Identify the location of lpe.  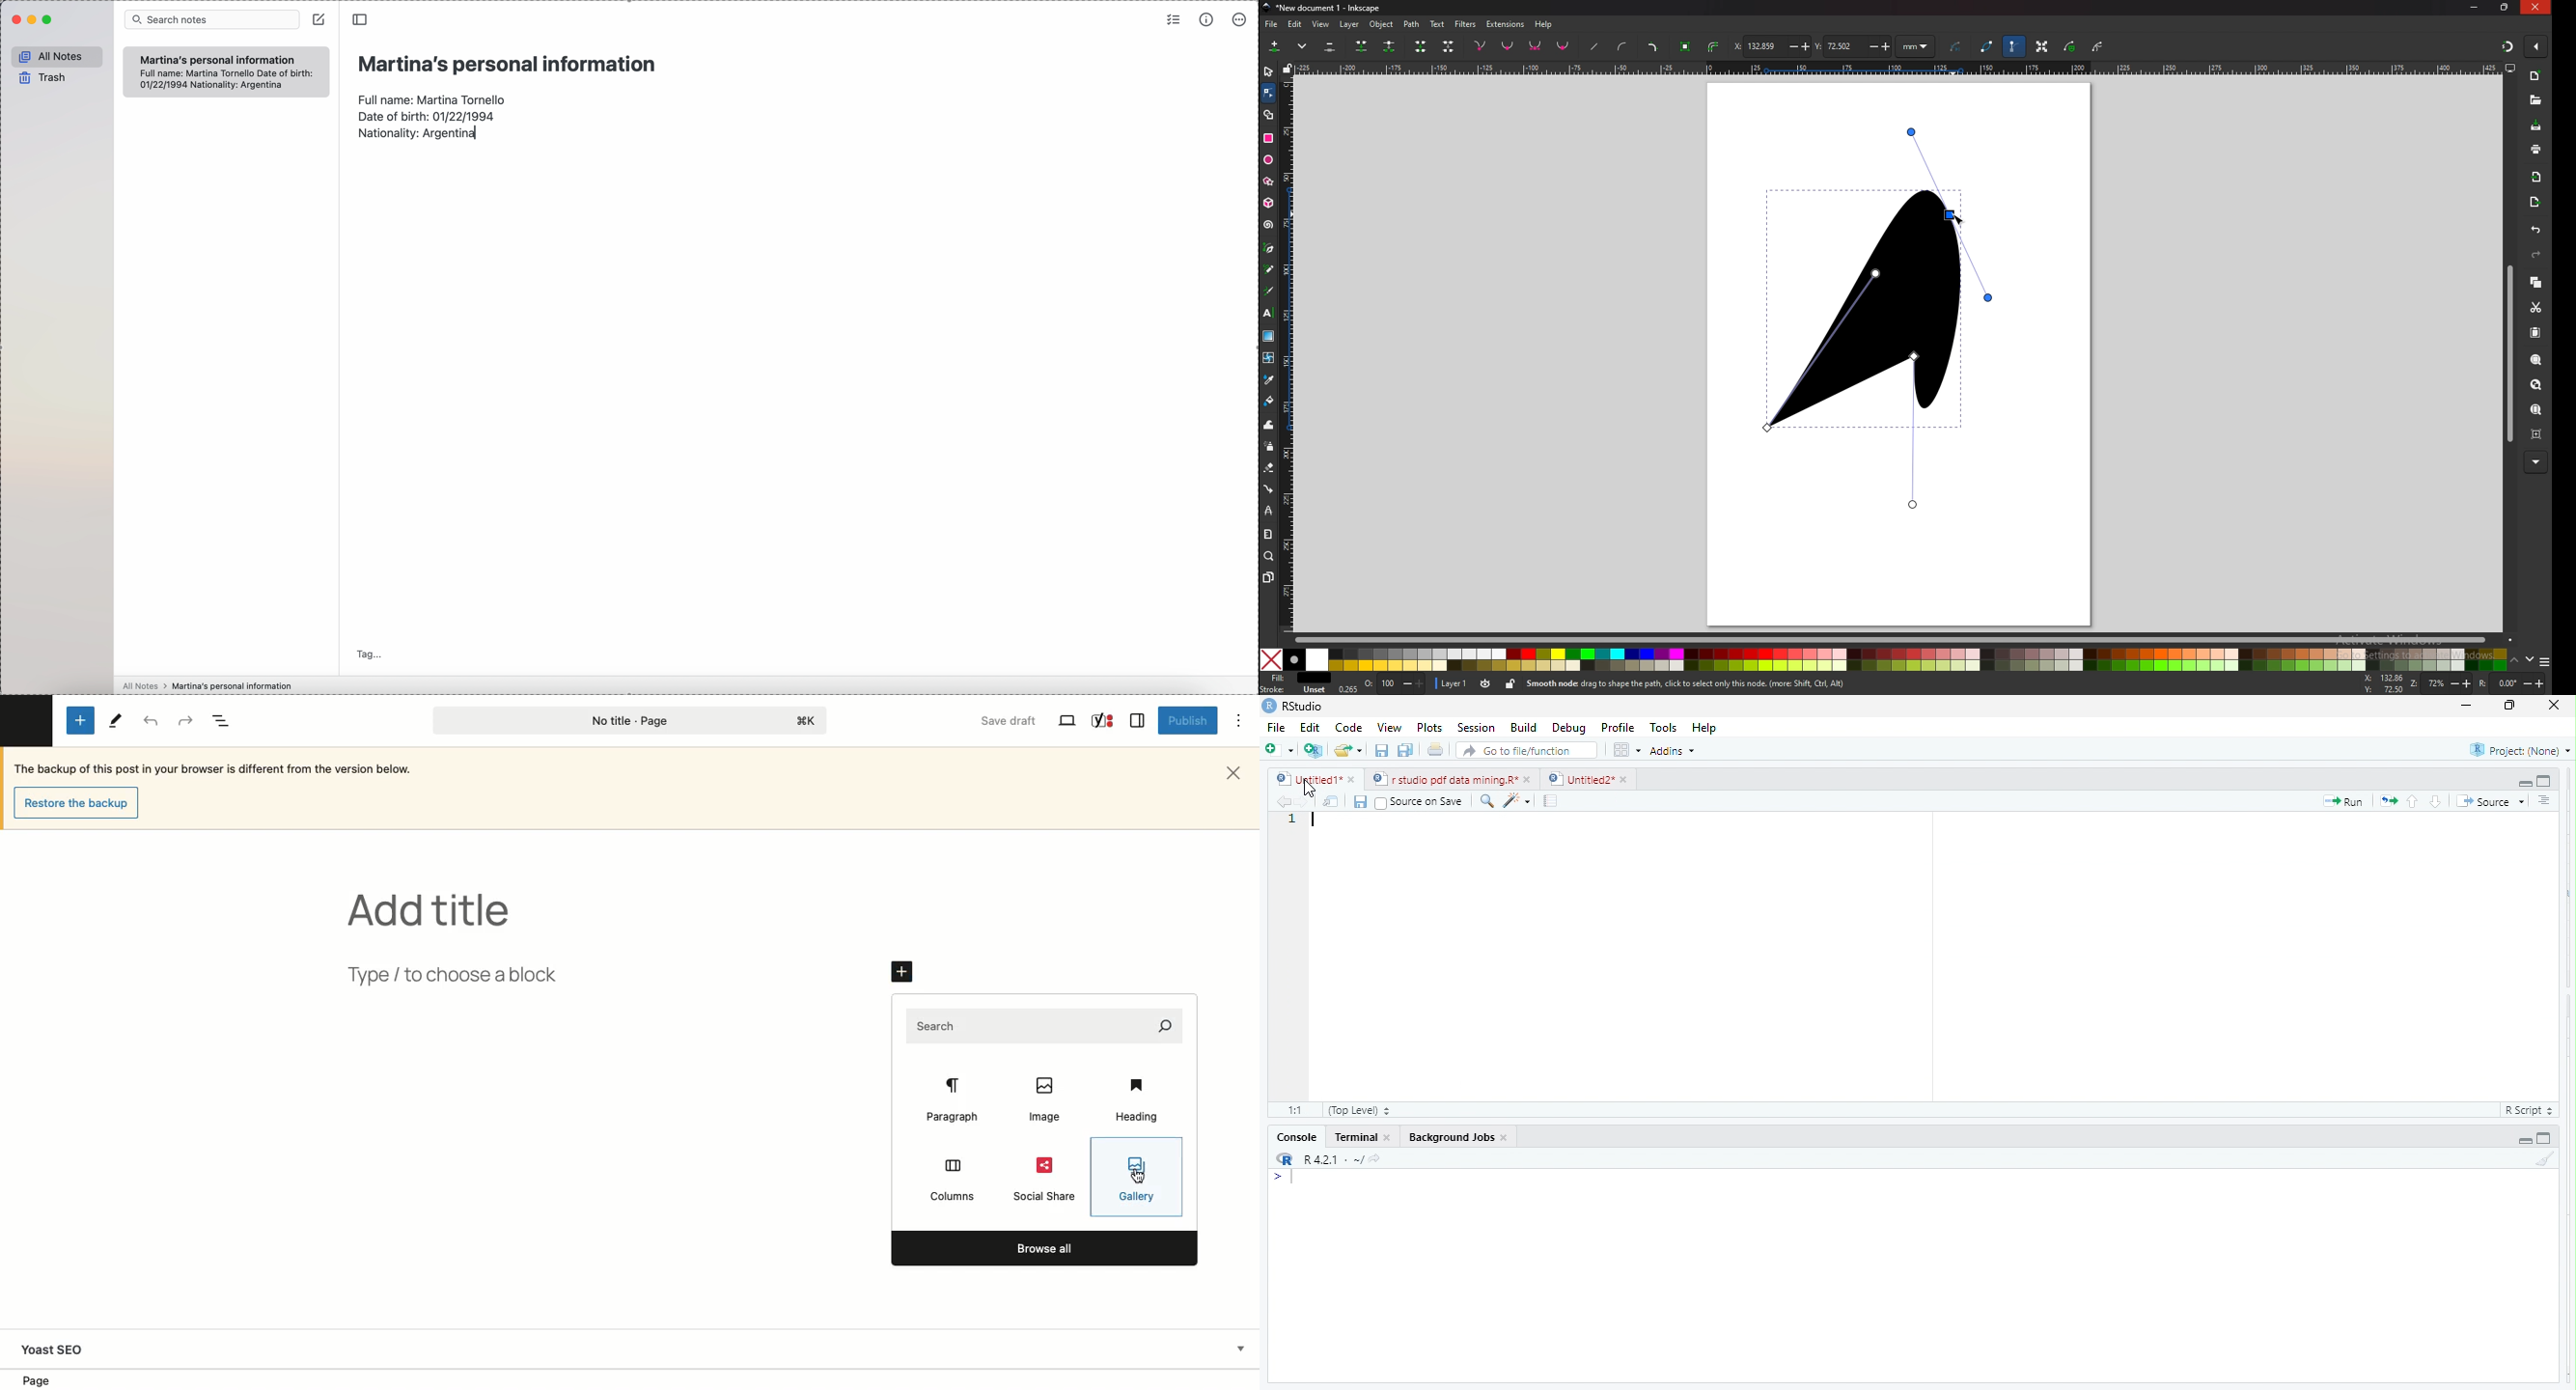
(1268, 510).